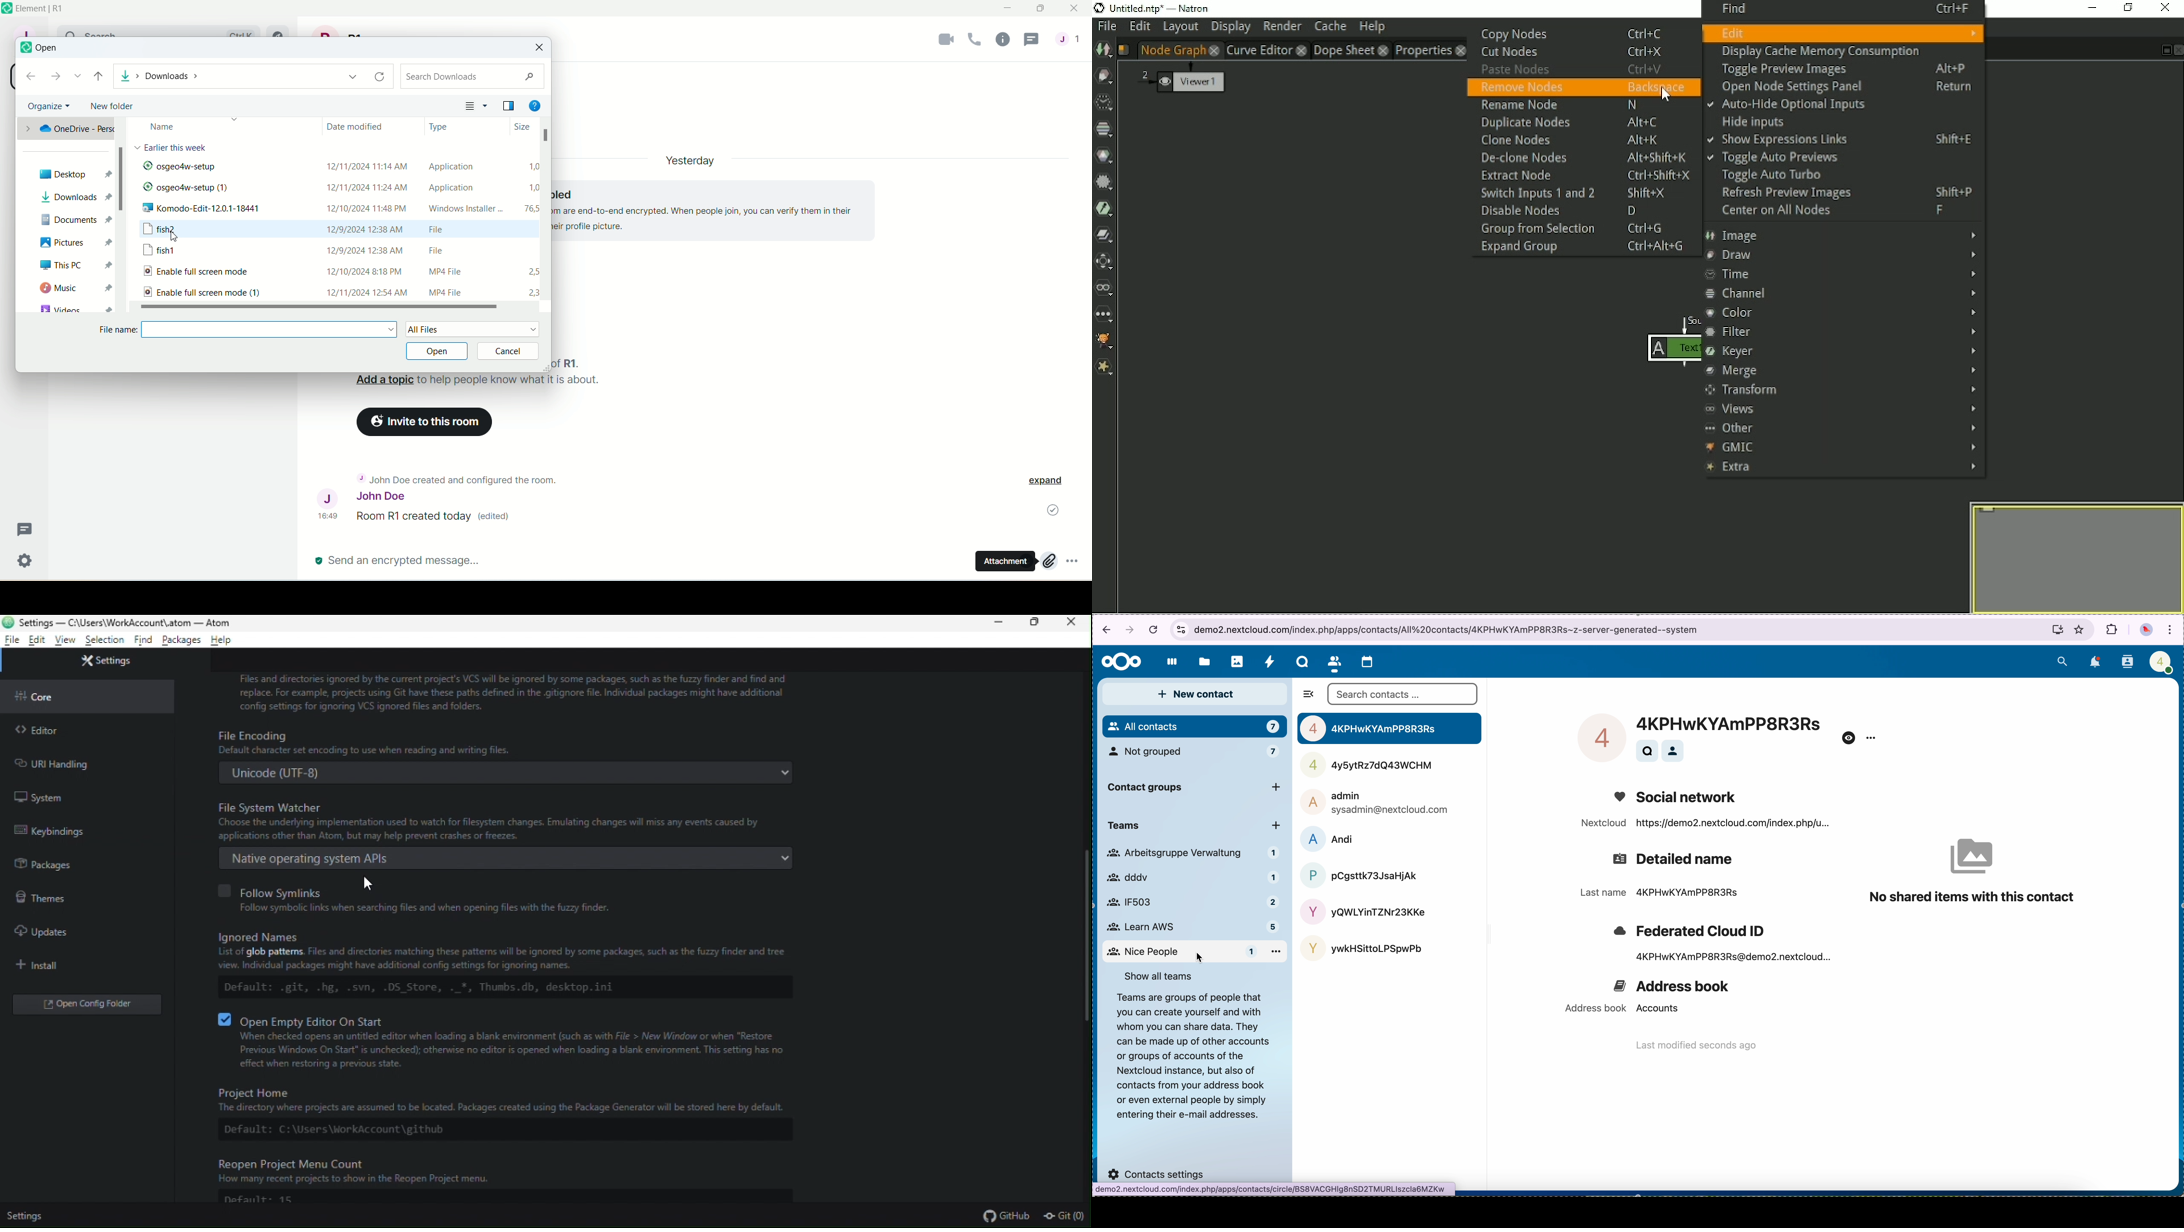  What do you see at coordinates (507, 964) in the screenshot?
I see `Ignored names` at bounding box center [507, 964].